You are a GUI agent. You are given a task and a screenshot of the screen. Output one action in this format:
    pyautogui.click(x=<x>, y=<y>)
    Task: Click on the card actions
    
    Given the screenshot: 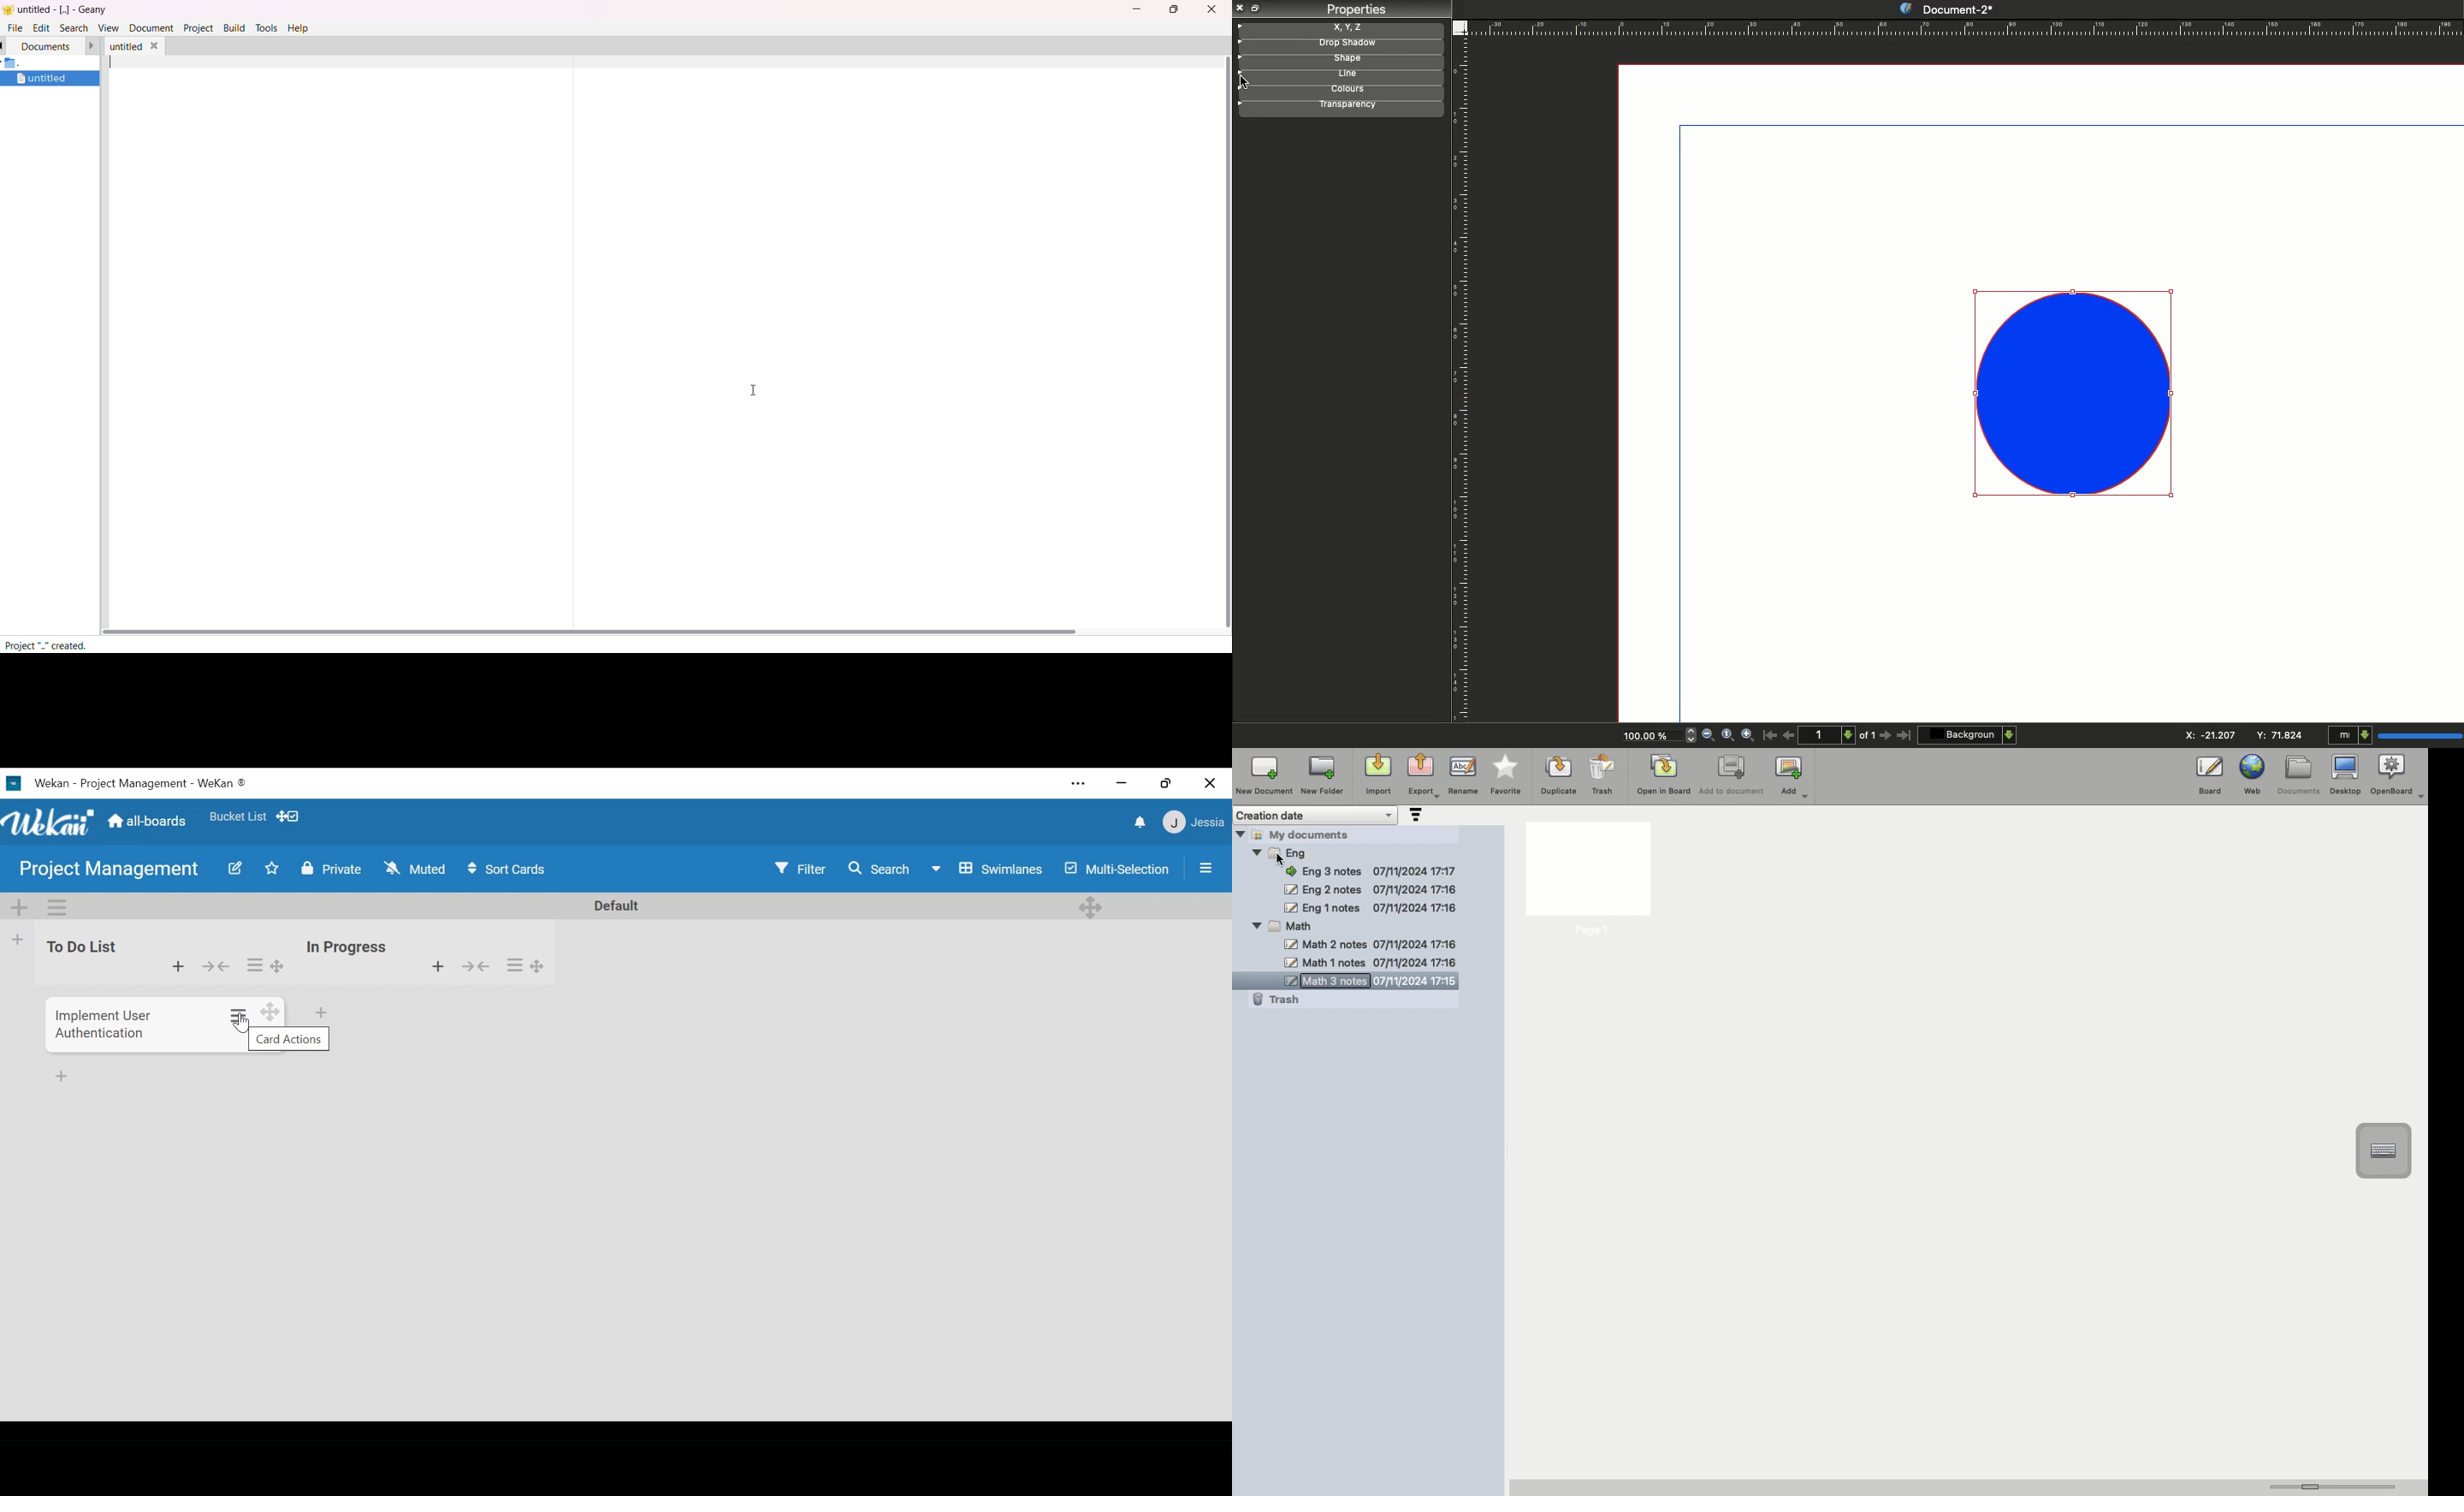 What is the action you would take?
    pyautogui.click(x=239, y=1014)
    